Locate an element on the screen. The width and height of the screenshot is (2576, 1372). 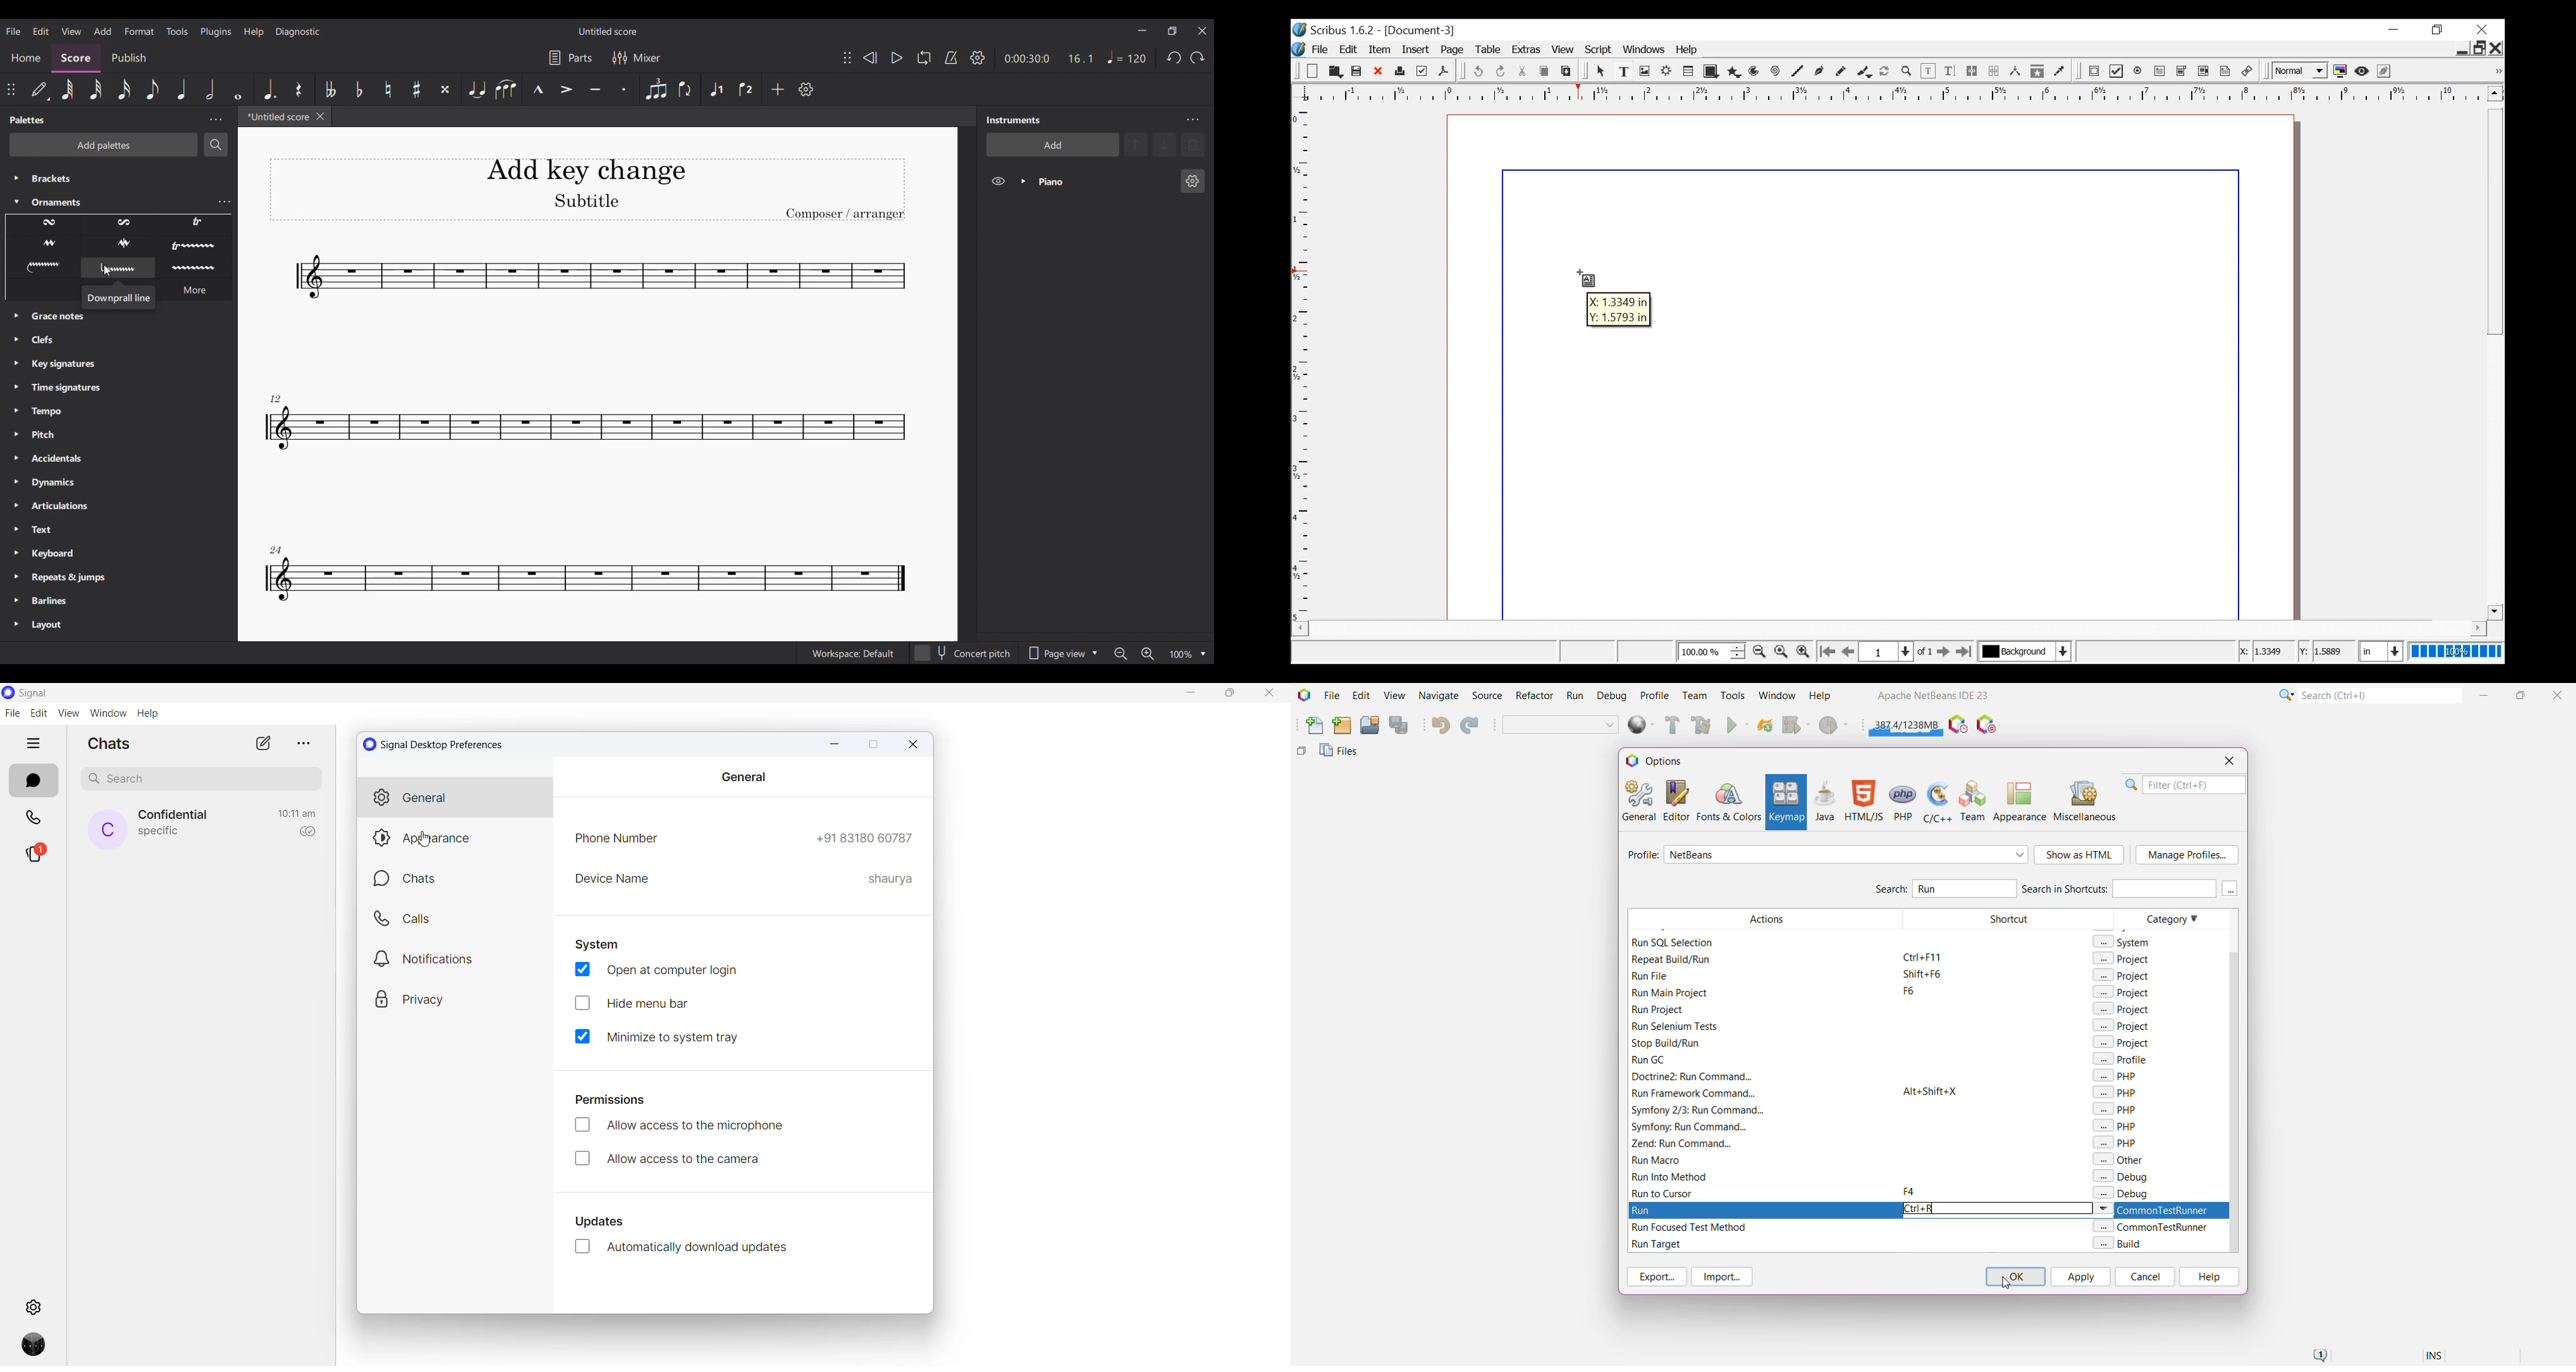
Item is located at coordinates (1380, 50).